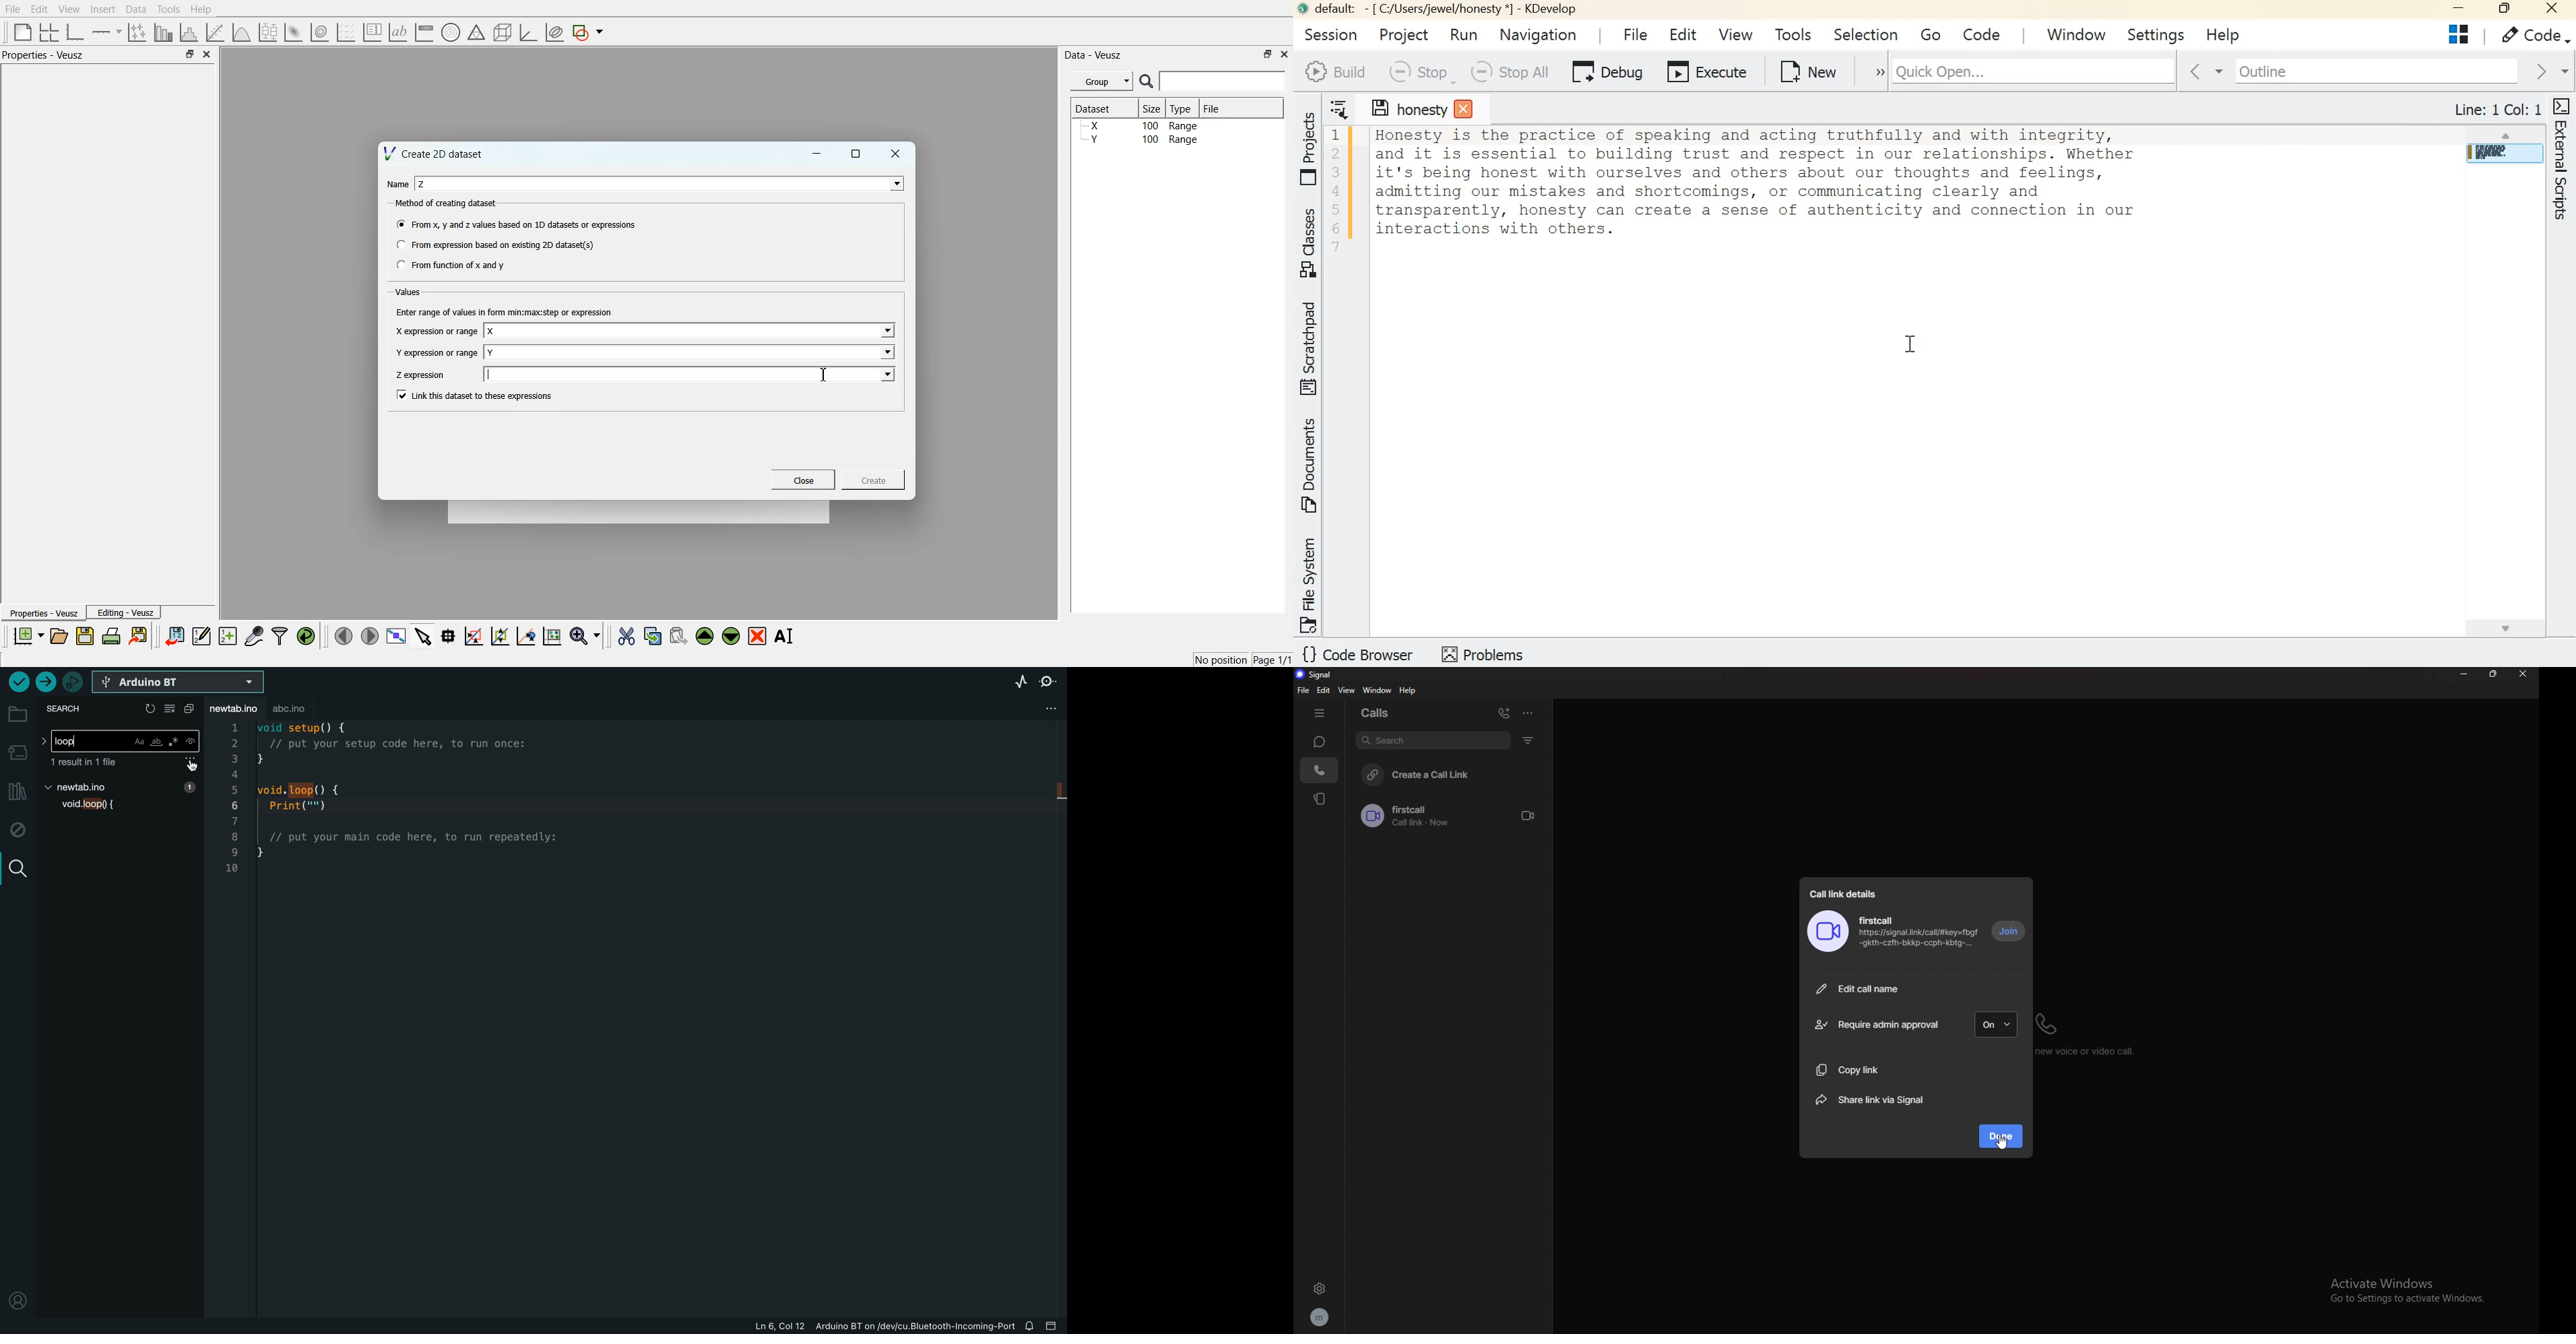 The image size is (2576, 1344). What do you see at coordinates (587, 32) in the screenshot?
I see `Add shape to the plot` at bounding box center [587, 32].